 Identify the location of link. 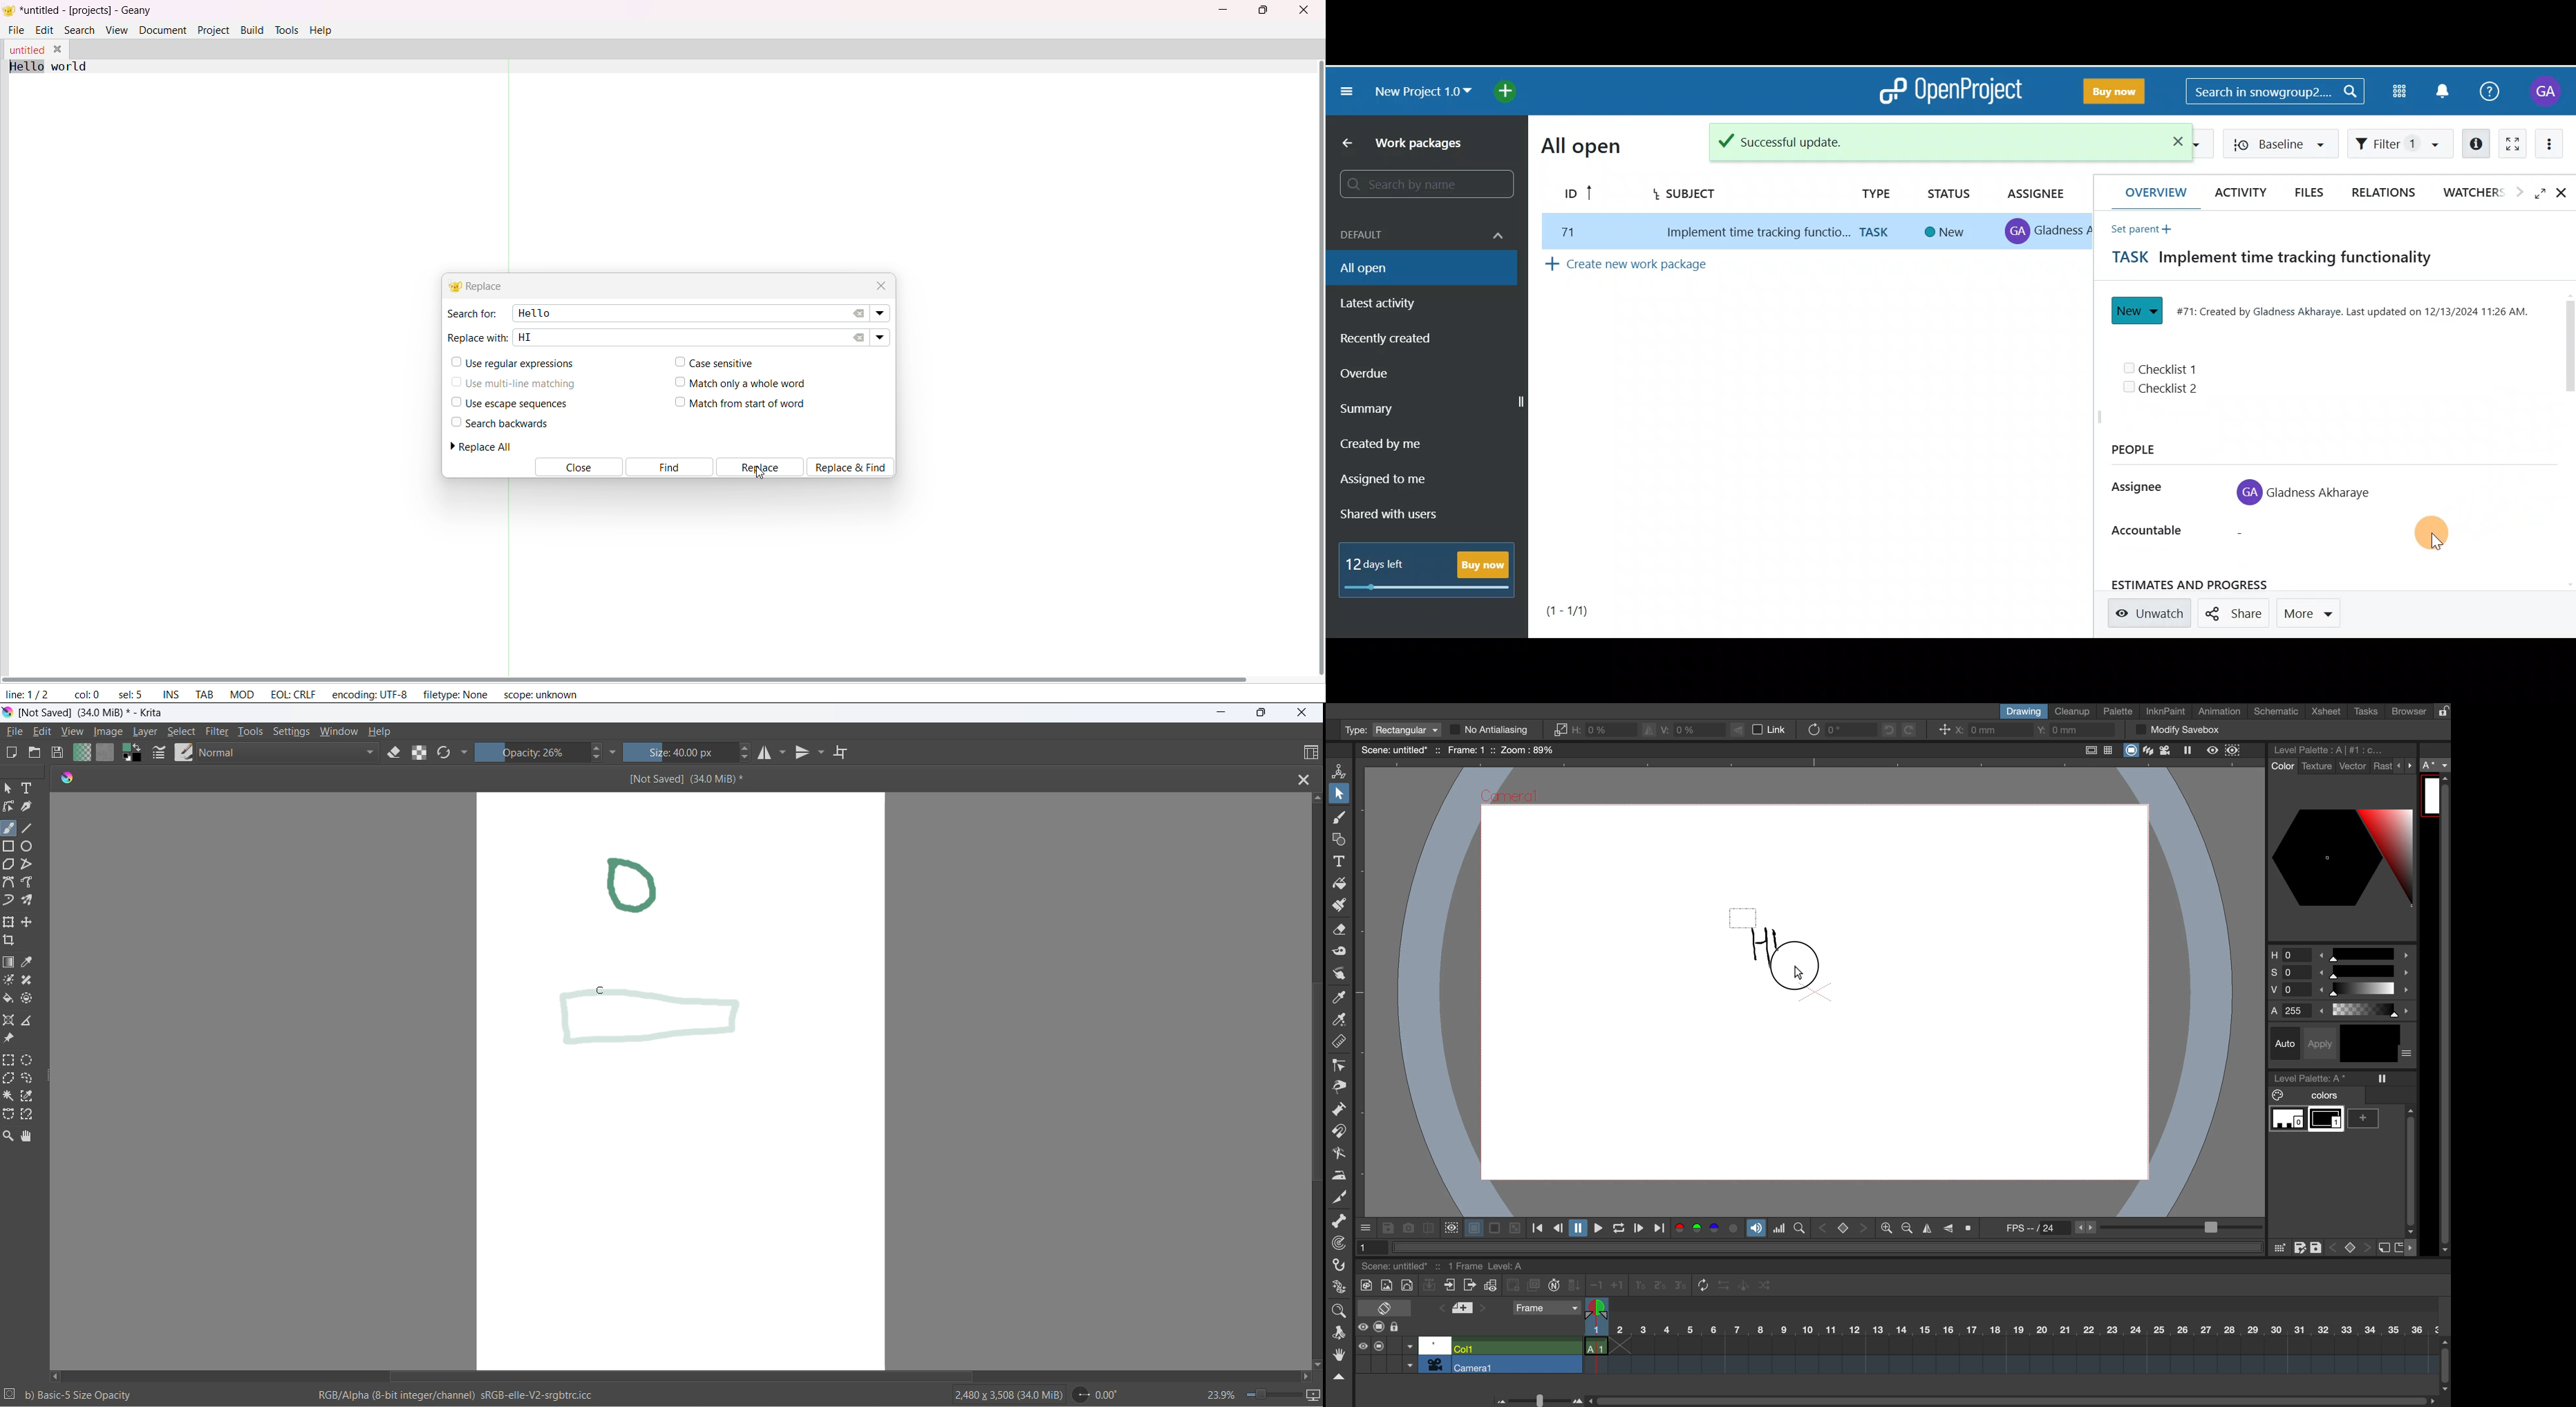
(1764, 730).